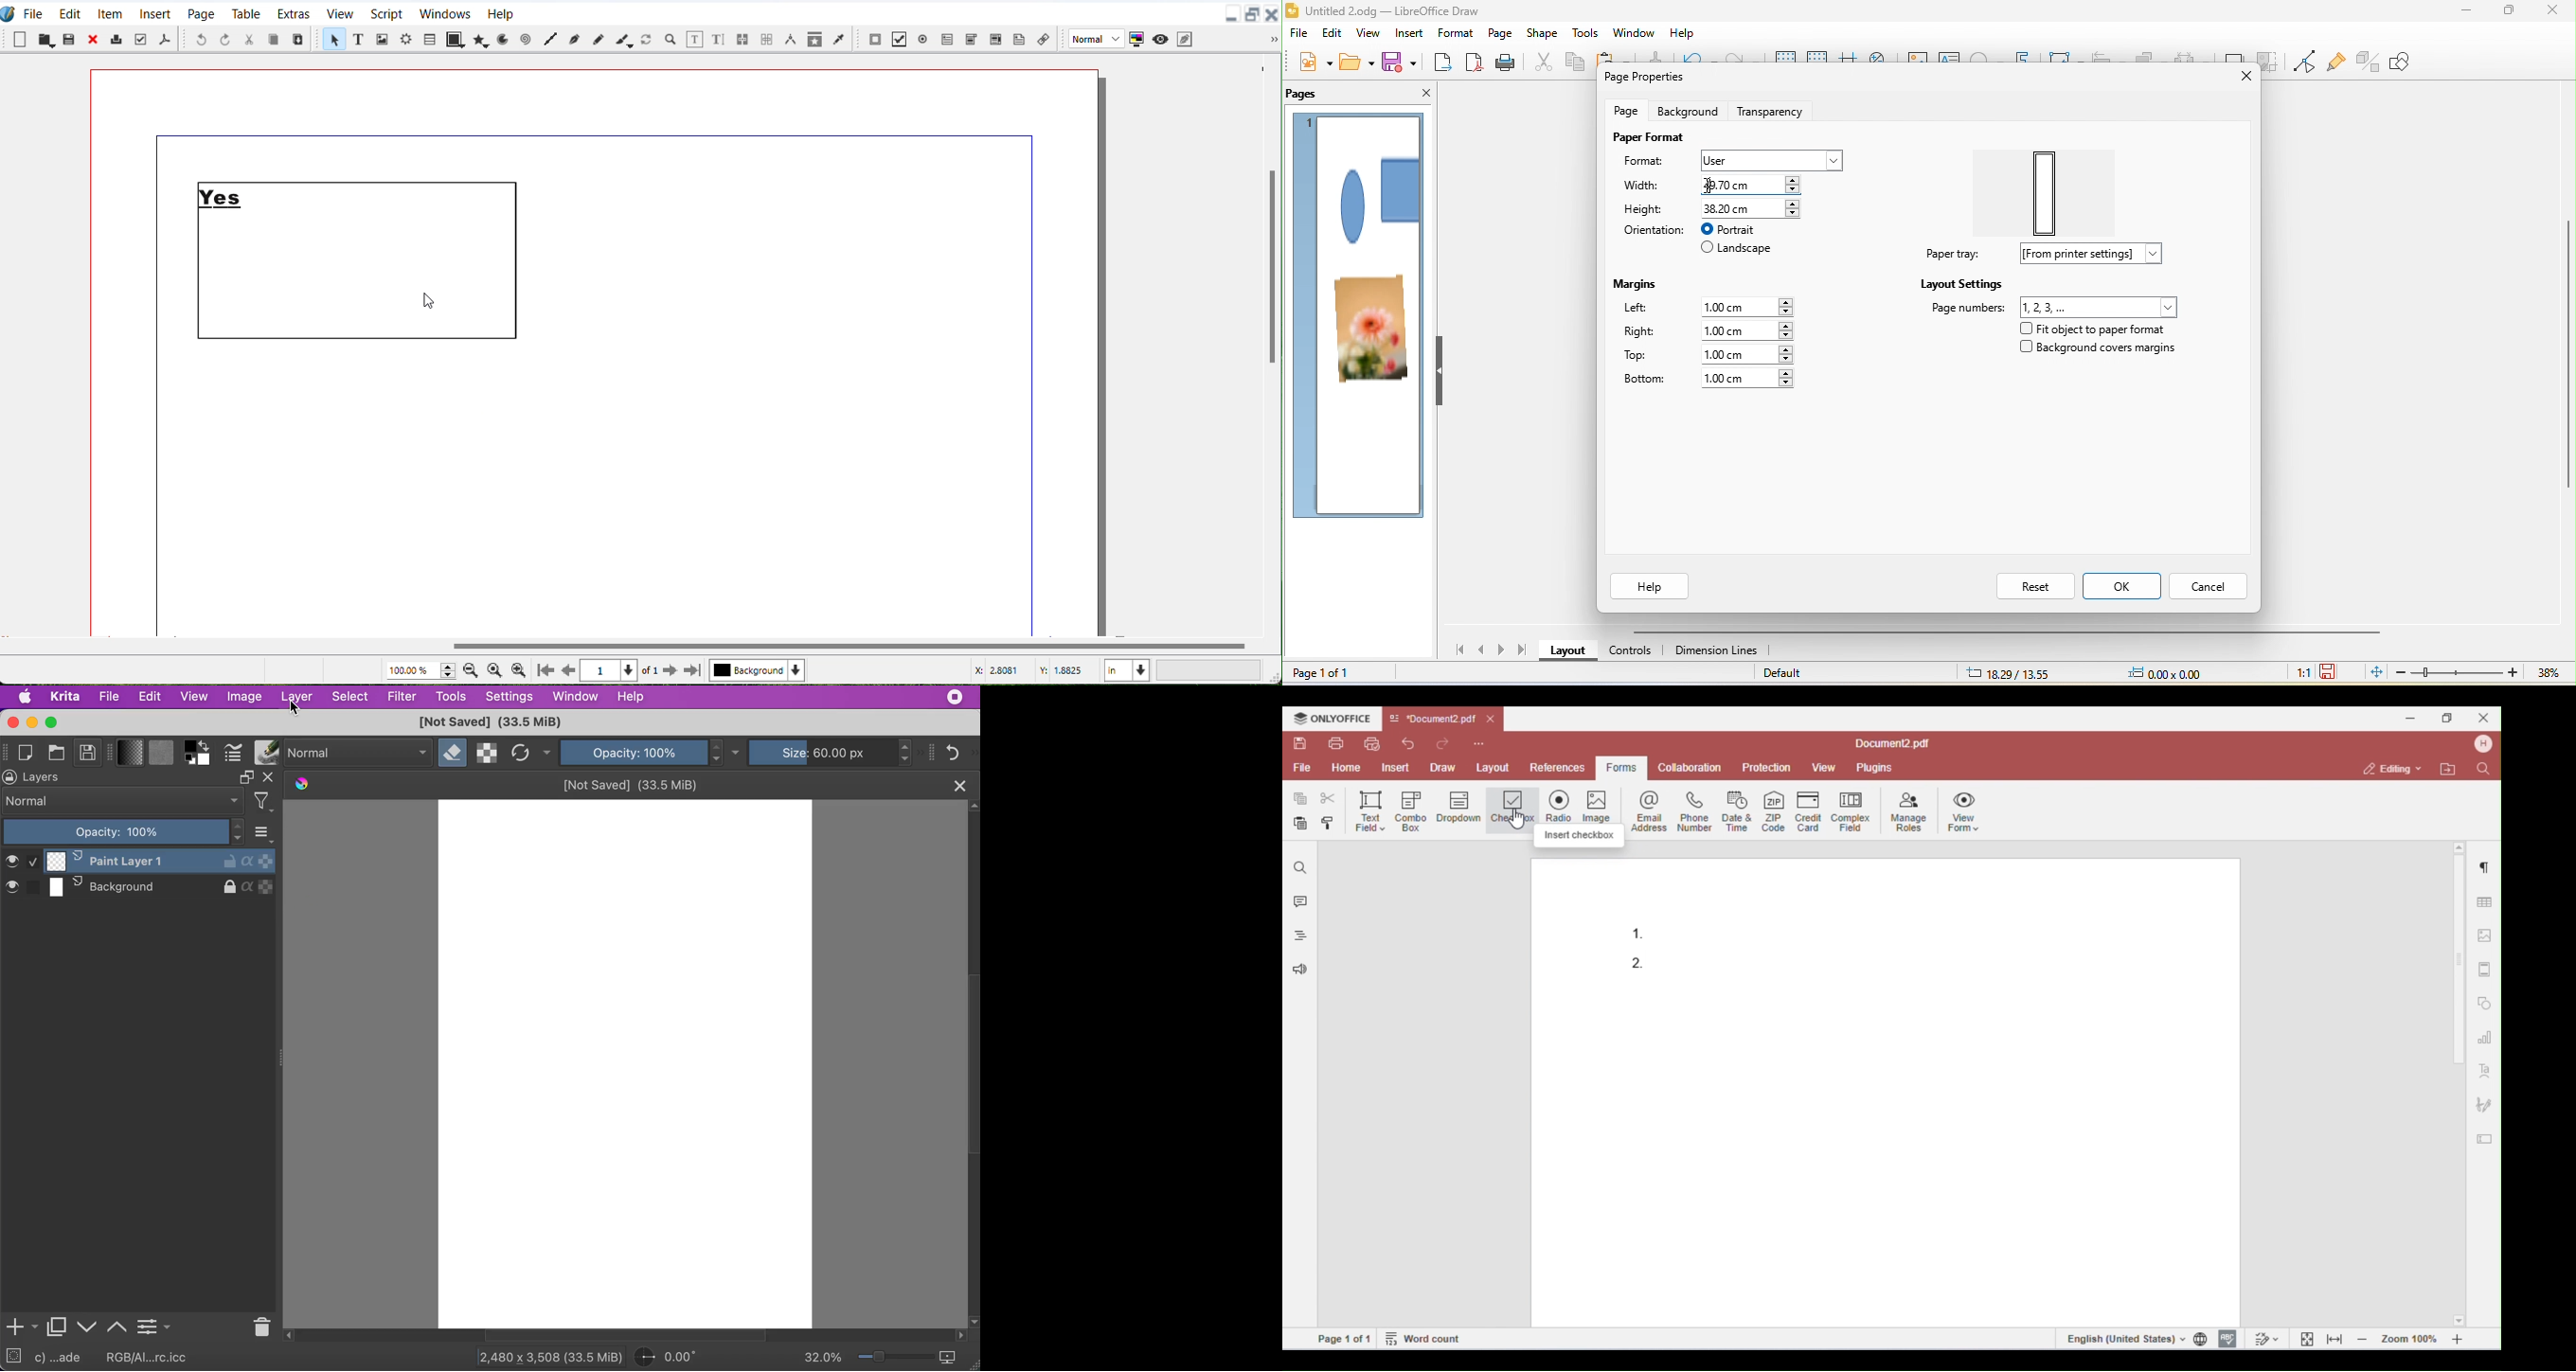  I want to click on Go to last page, so click(693, 670).